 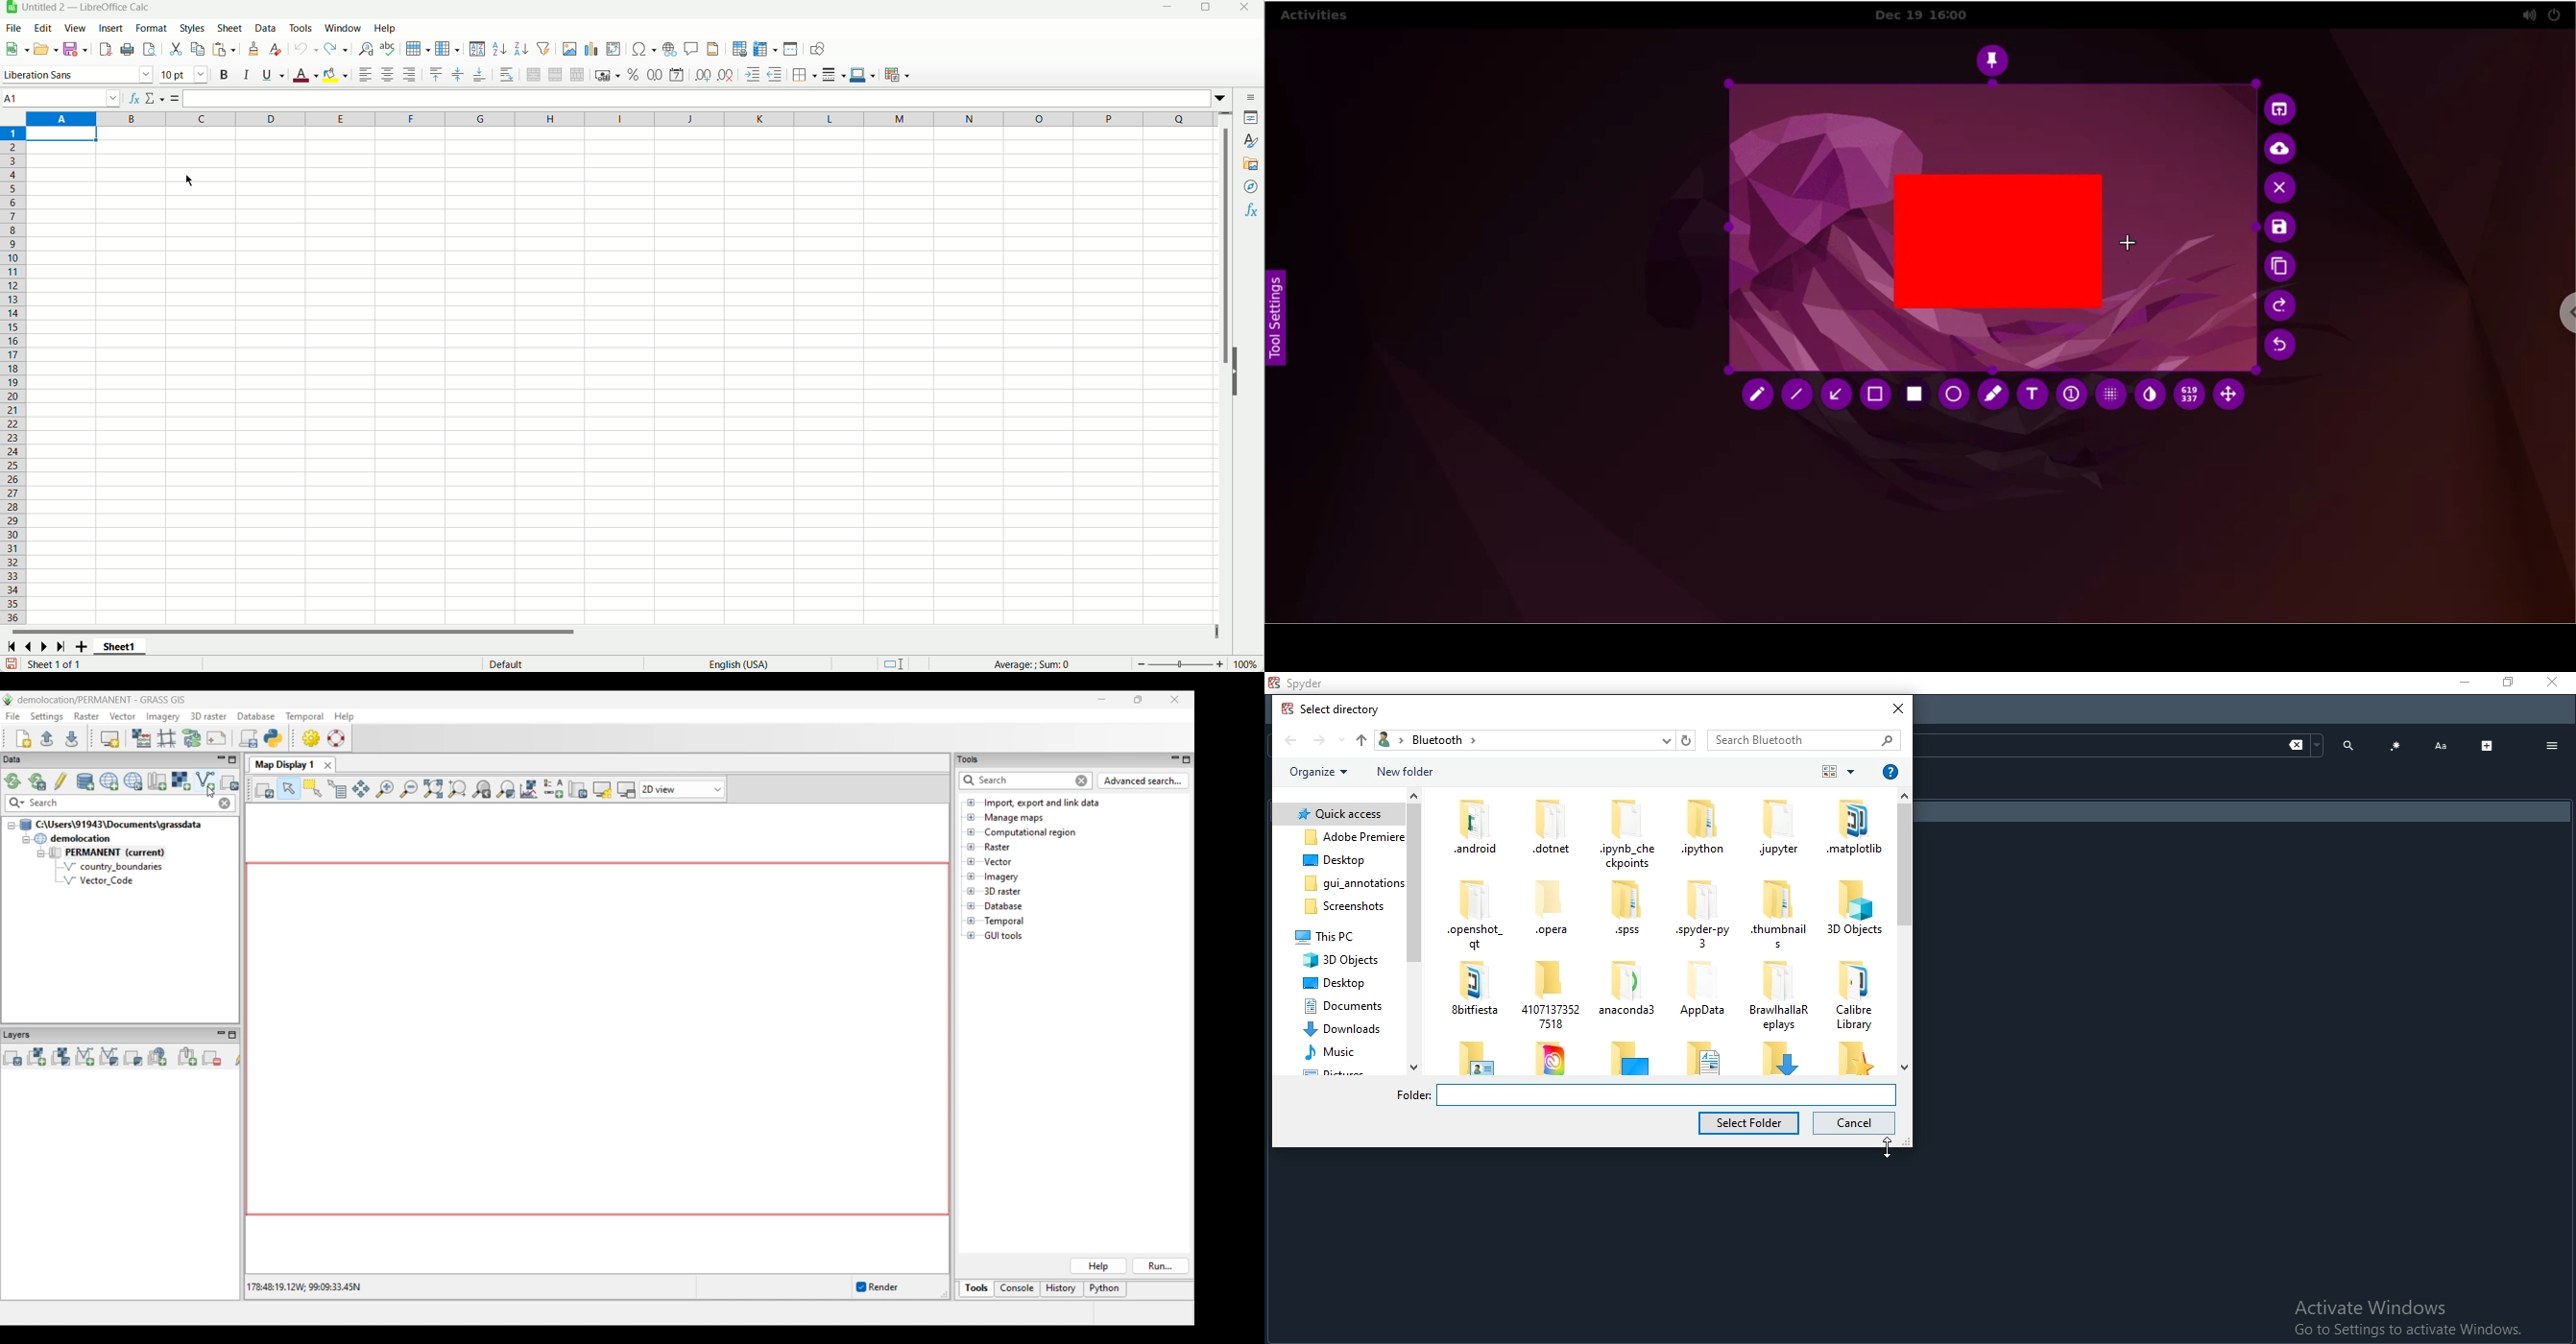 What do you see at coordinates (188, 181) in the screenshot?
I see `cursor` at bounding box center [188, 181].